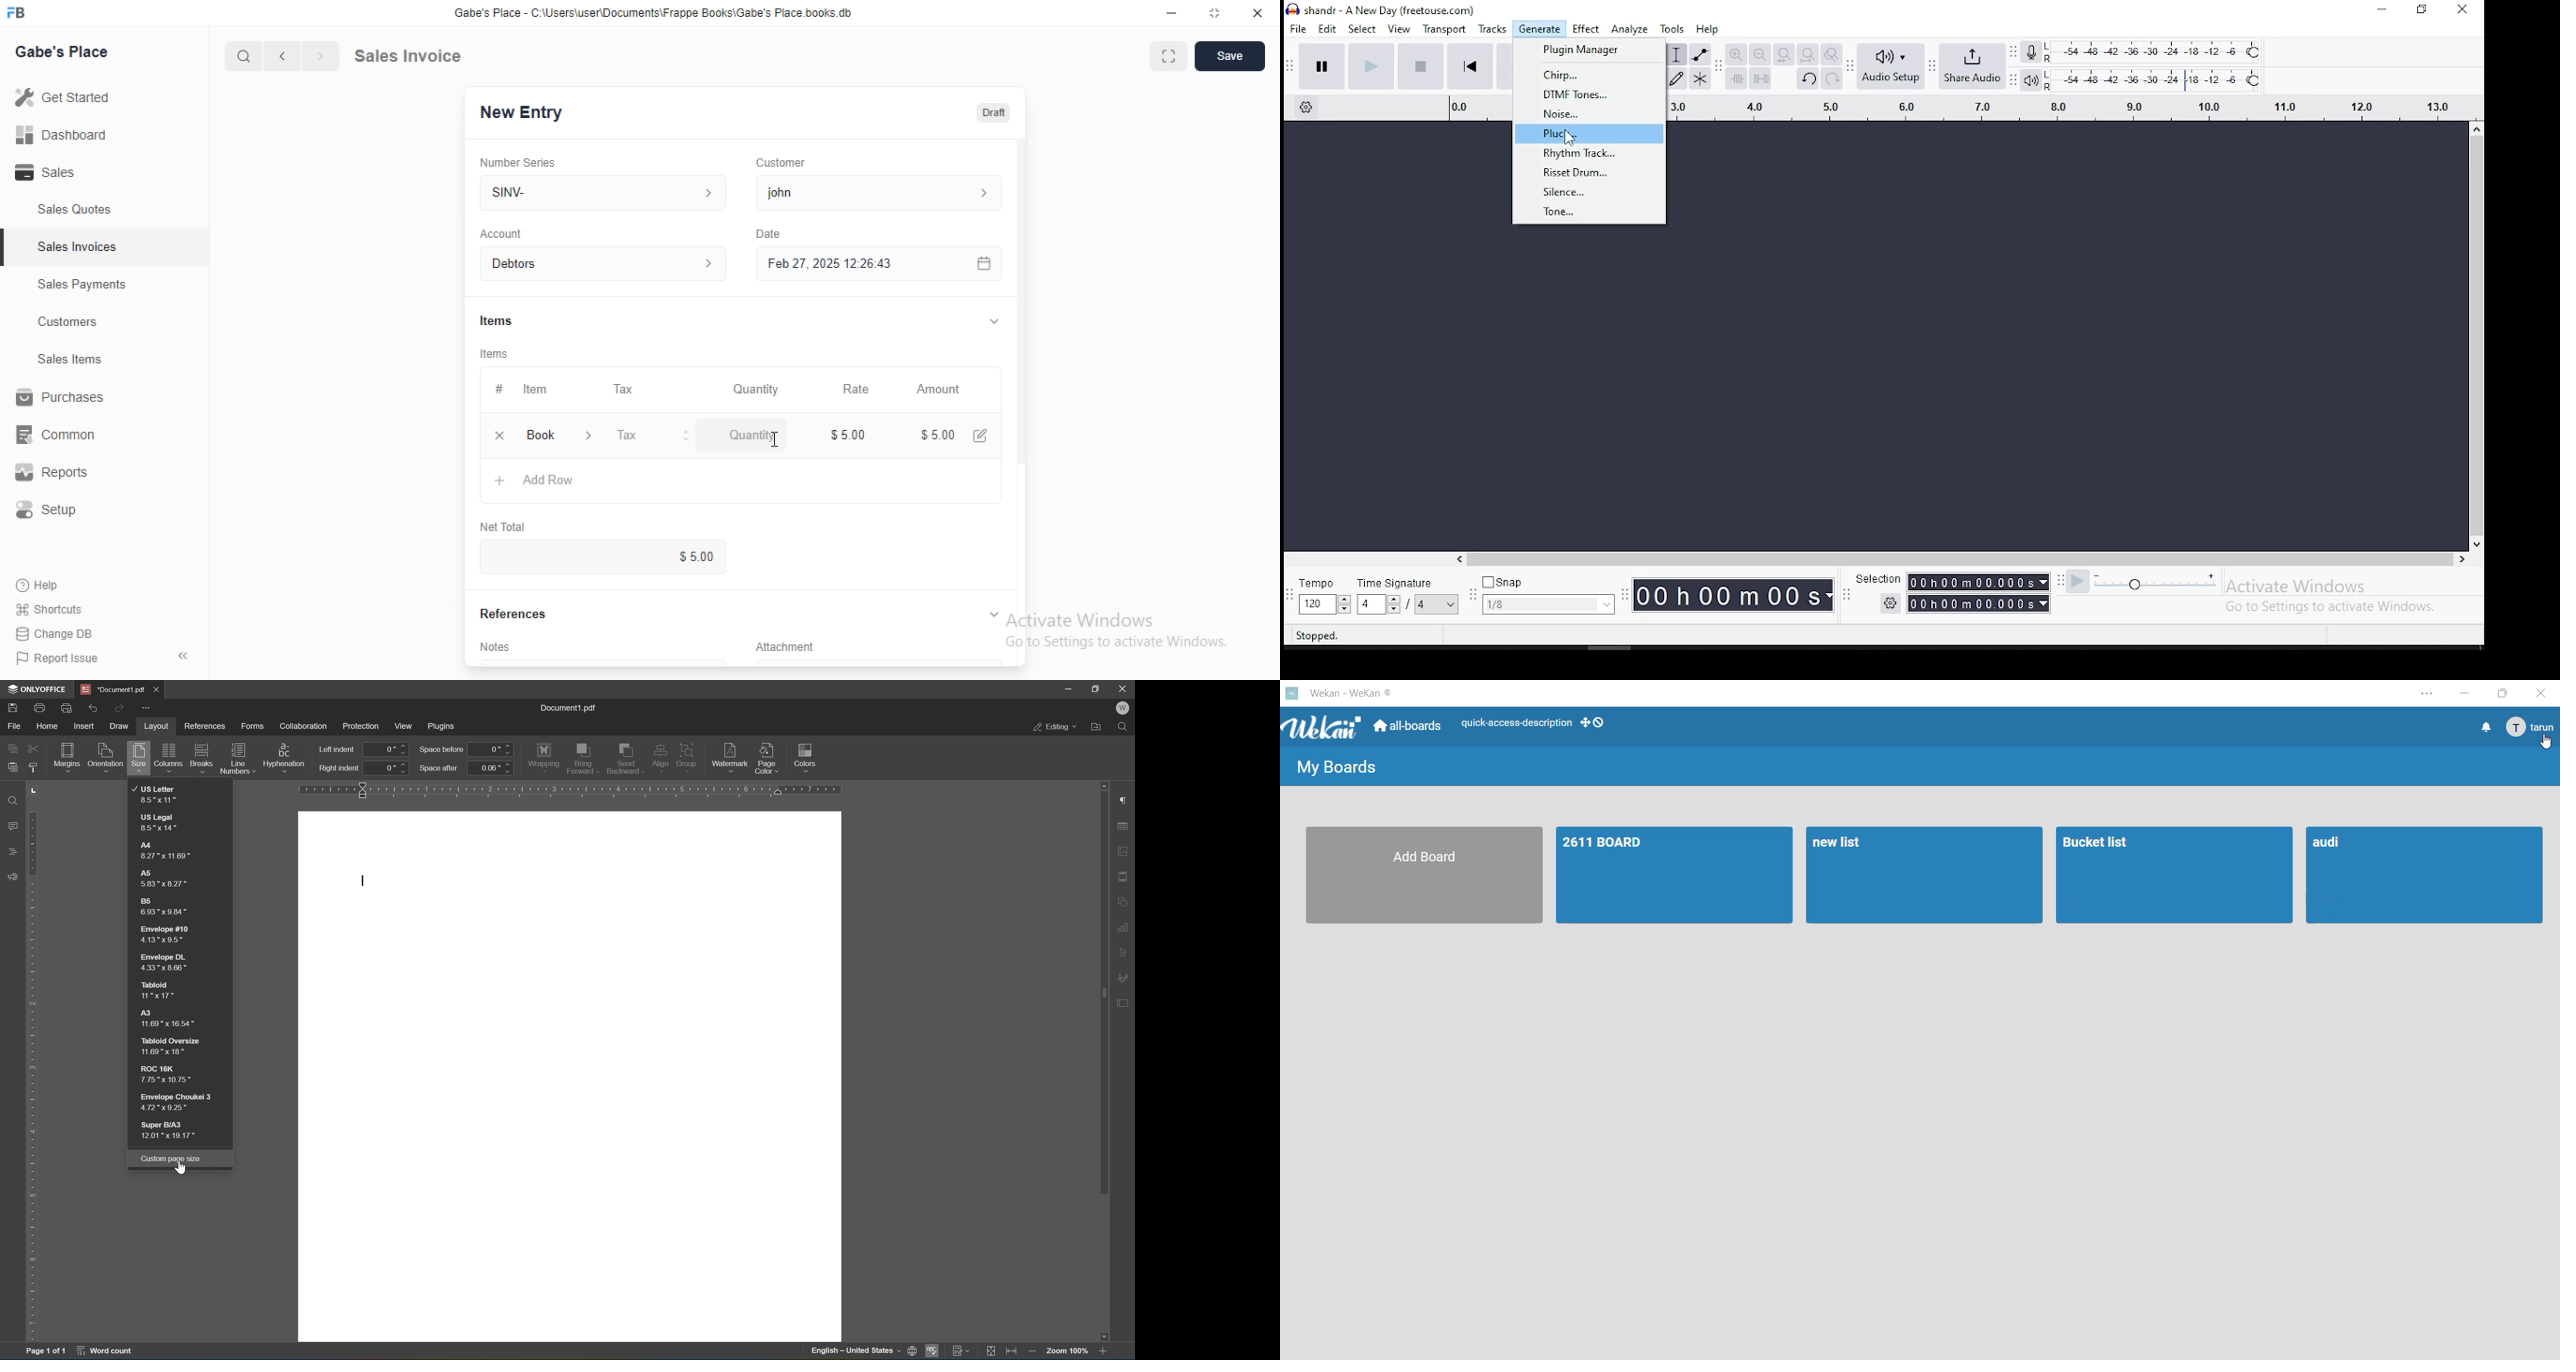  Describe the element at coordinates (1215, 14) in the screenshot. I see `Expand` at that location.